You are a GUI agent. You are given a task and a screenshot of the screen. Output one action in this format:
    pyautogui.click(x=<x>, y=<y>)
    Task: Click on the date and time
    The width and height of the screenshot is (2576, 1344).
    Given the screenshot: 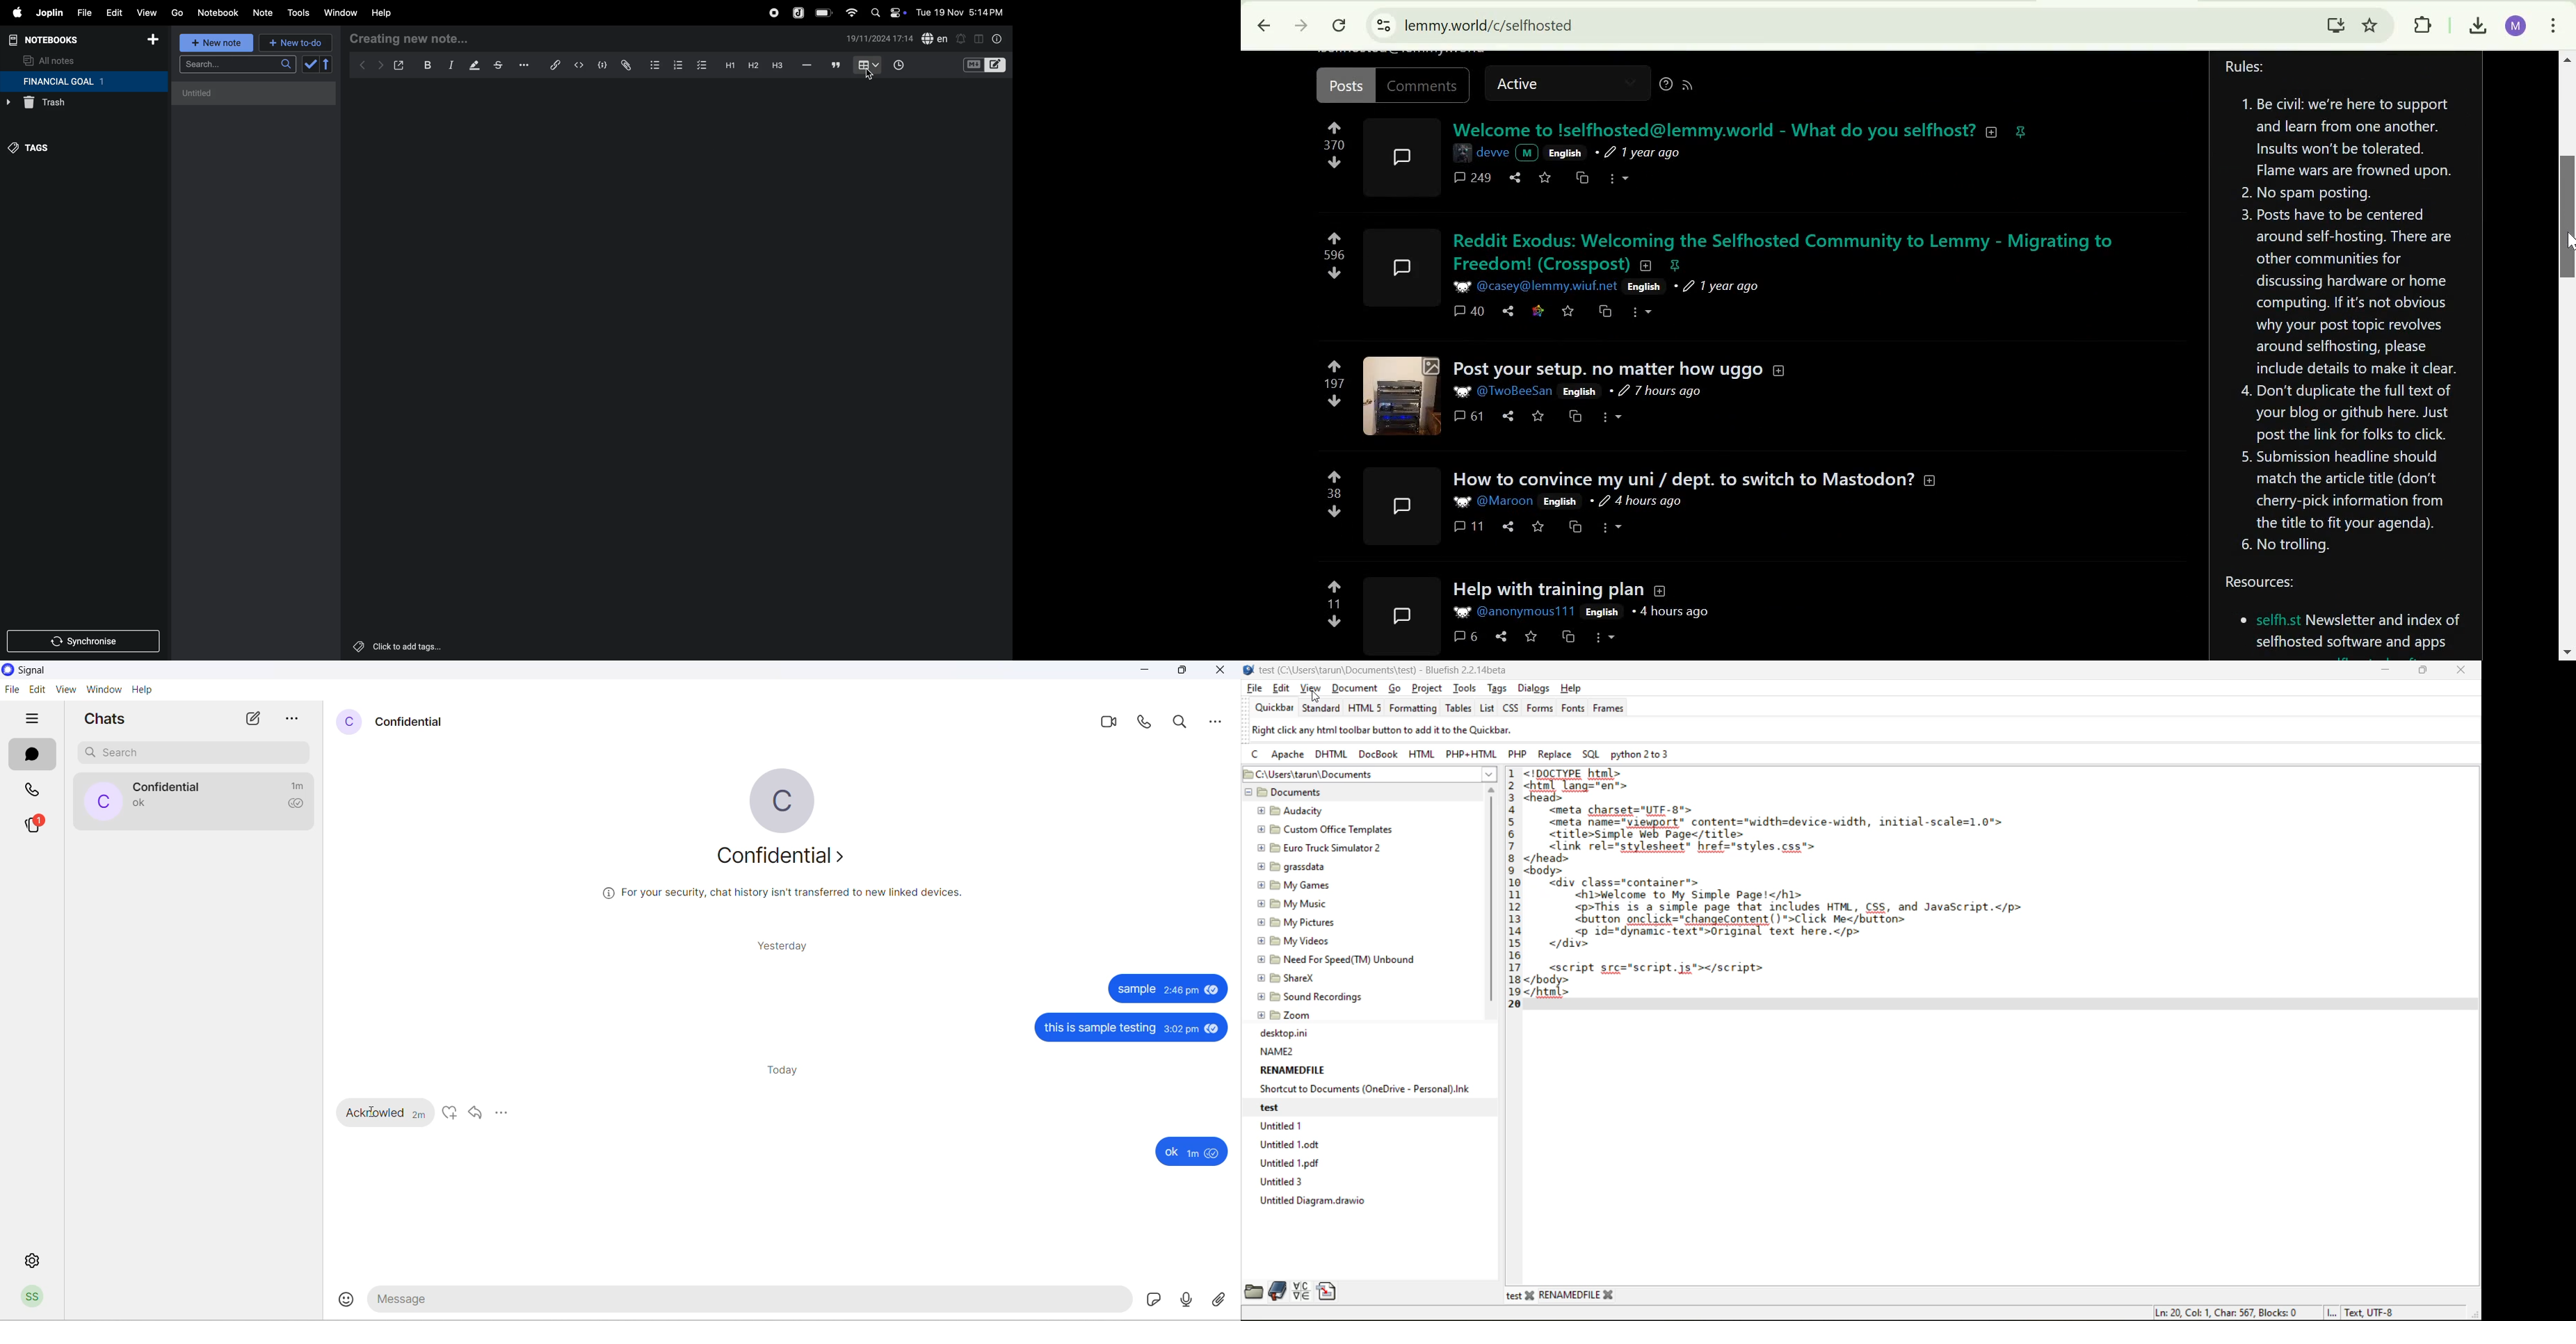 What is the action you would take?
    pyautogui.click(x=880, y=39)
    